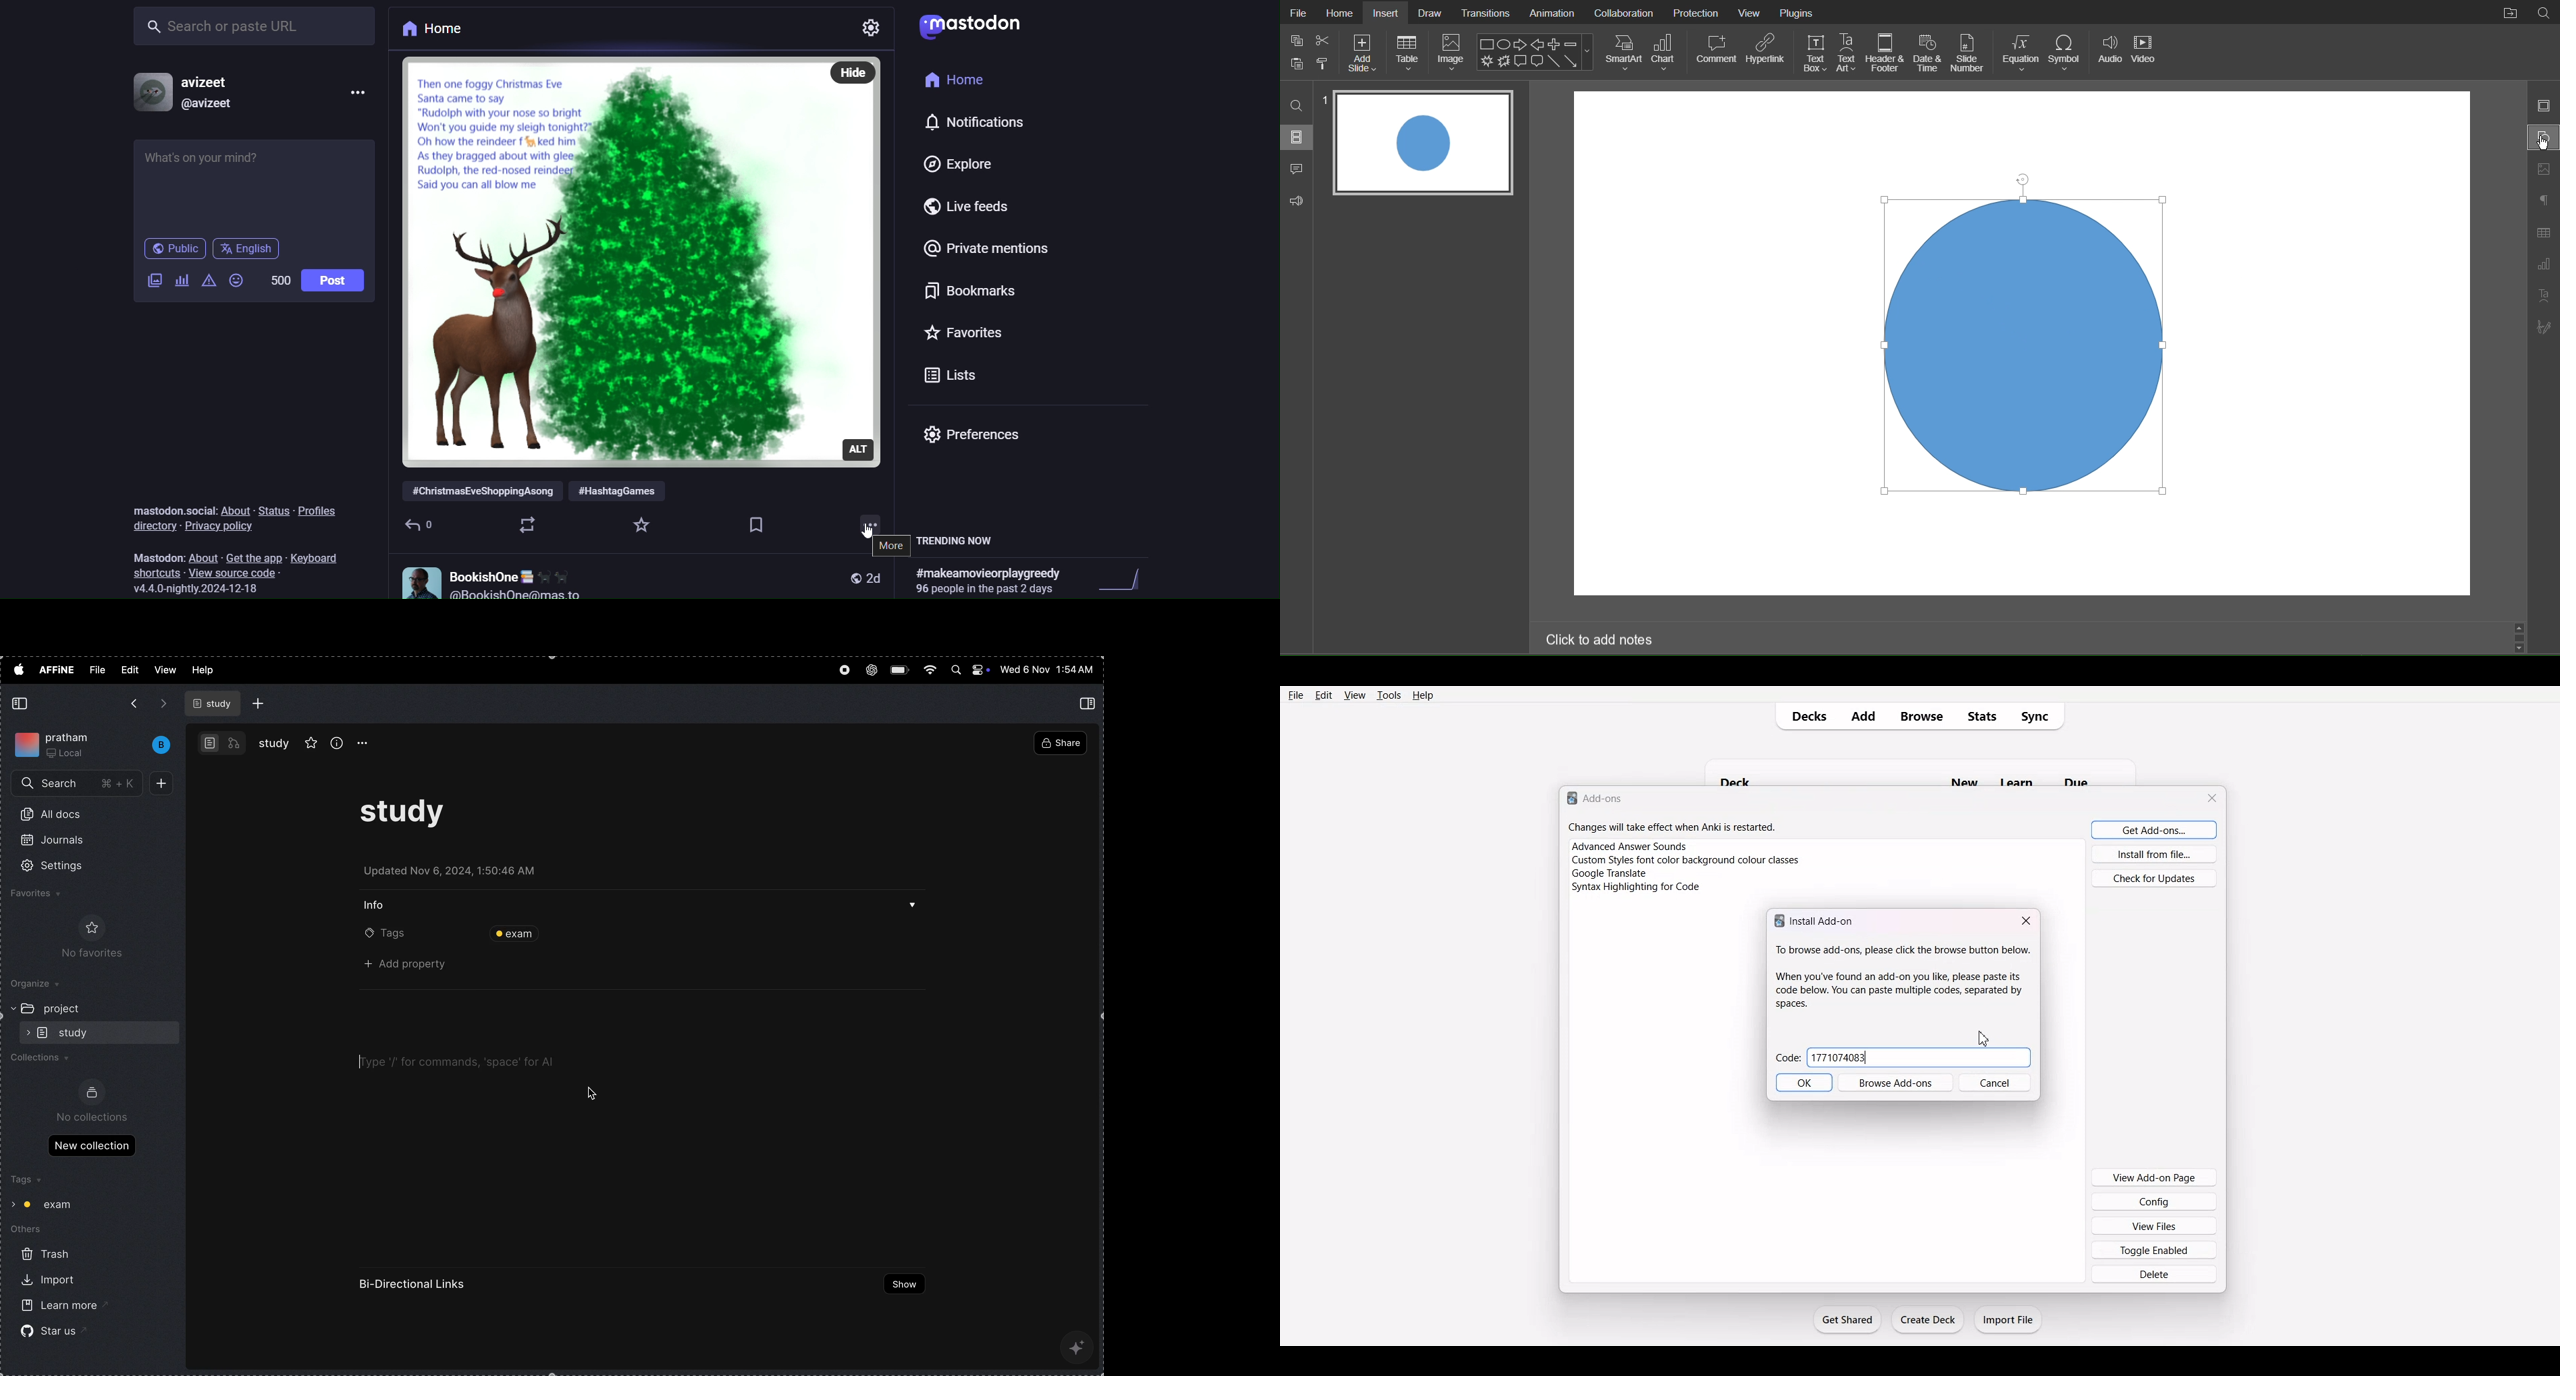 The height and width of the screenshot is (1400, 2576). What do you see at coordinates (2147, 54) in the screenshot?
I see `Video` at bounding box center [2147, 54].